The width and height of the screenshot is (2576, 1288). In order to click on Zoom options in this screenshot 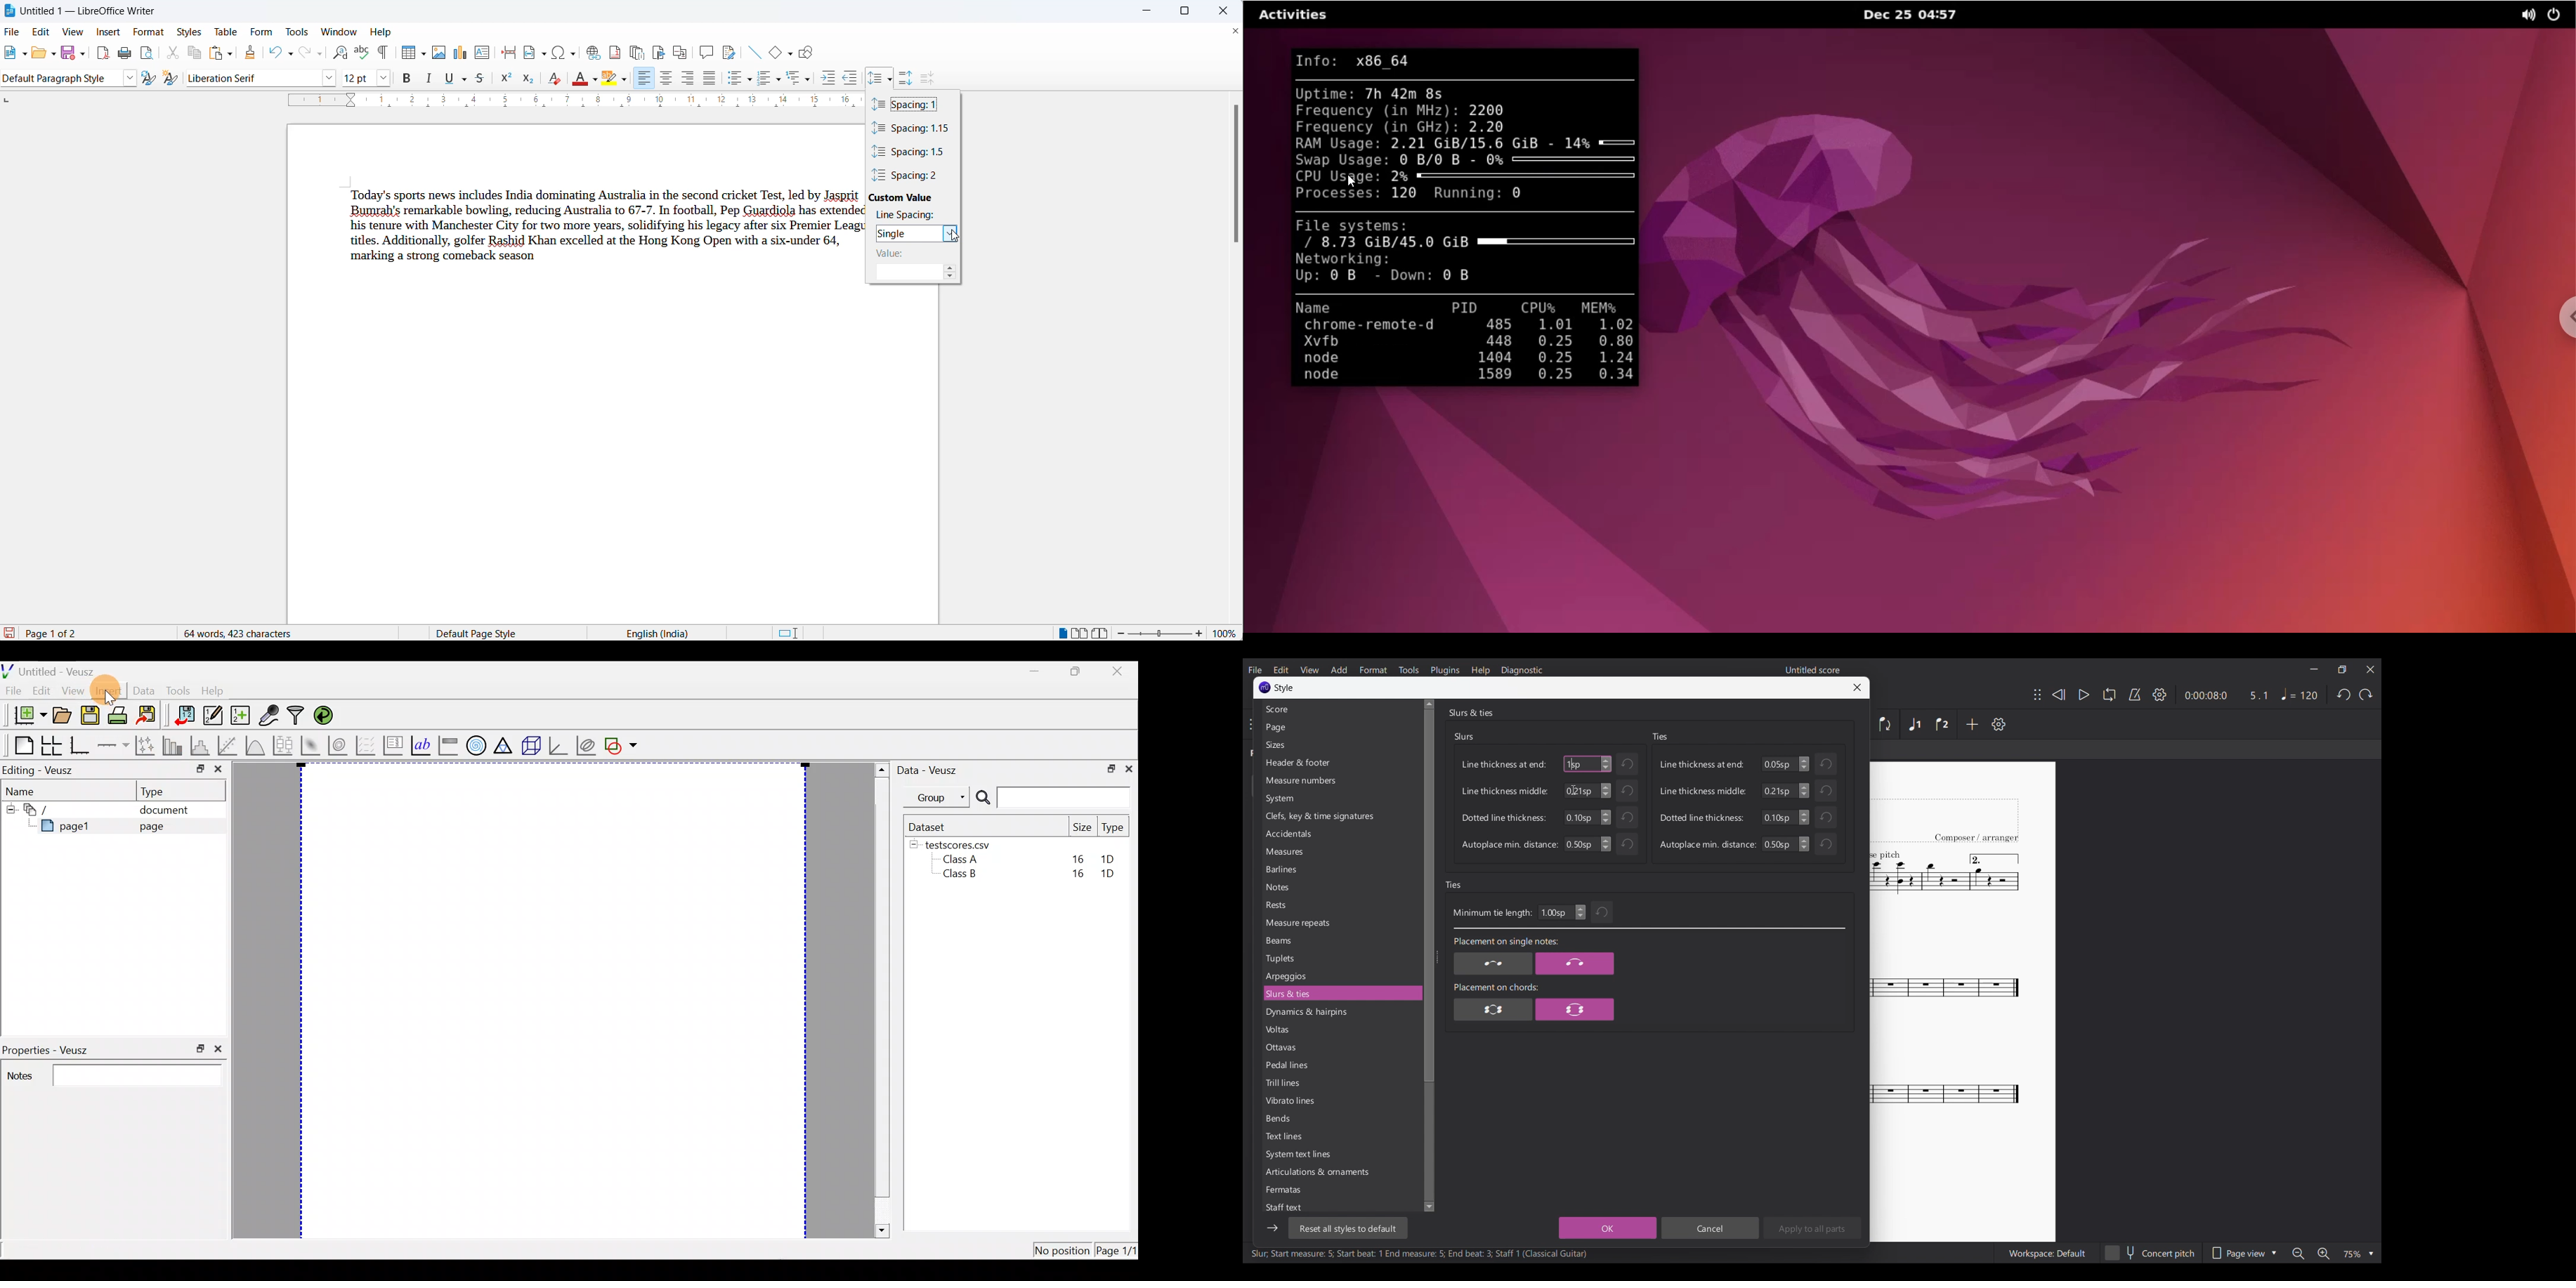, I will do `click(2359, 1254)`.